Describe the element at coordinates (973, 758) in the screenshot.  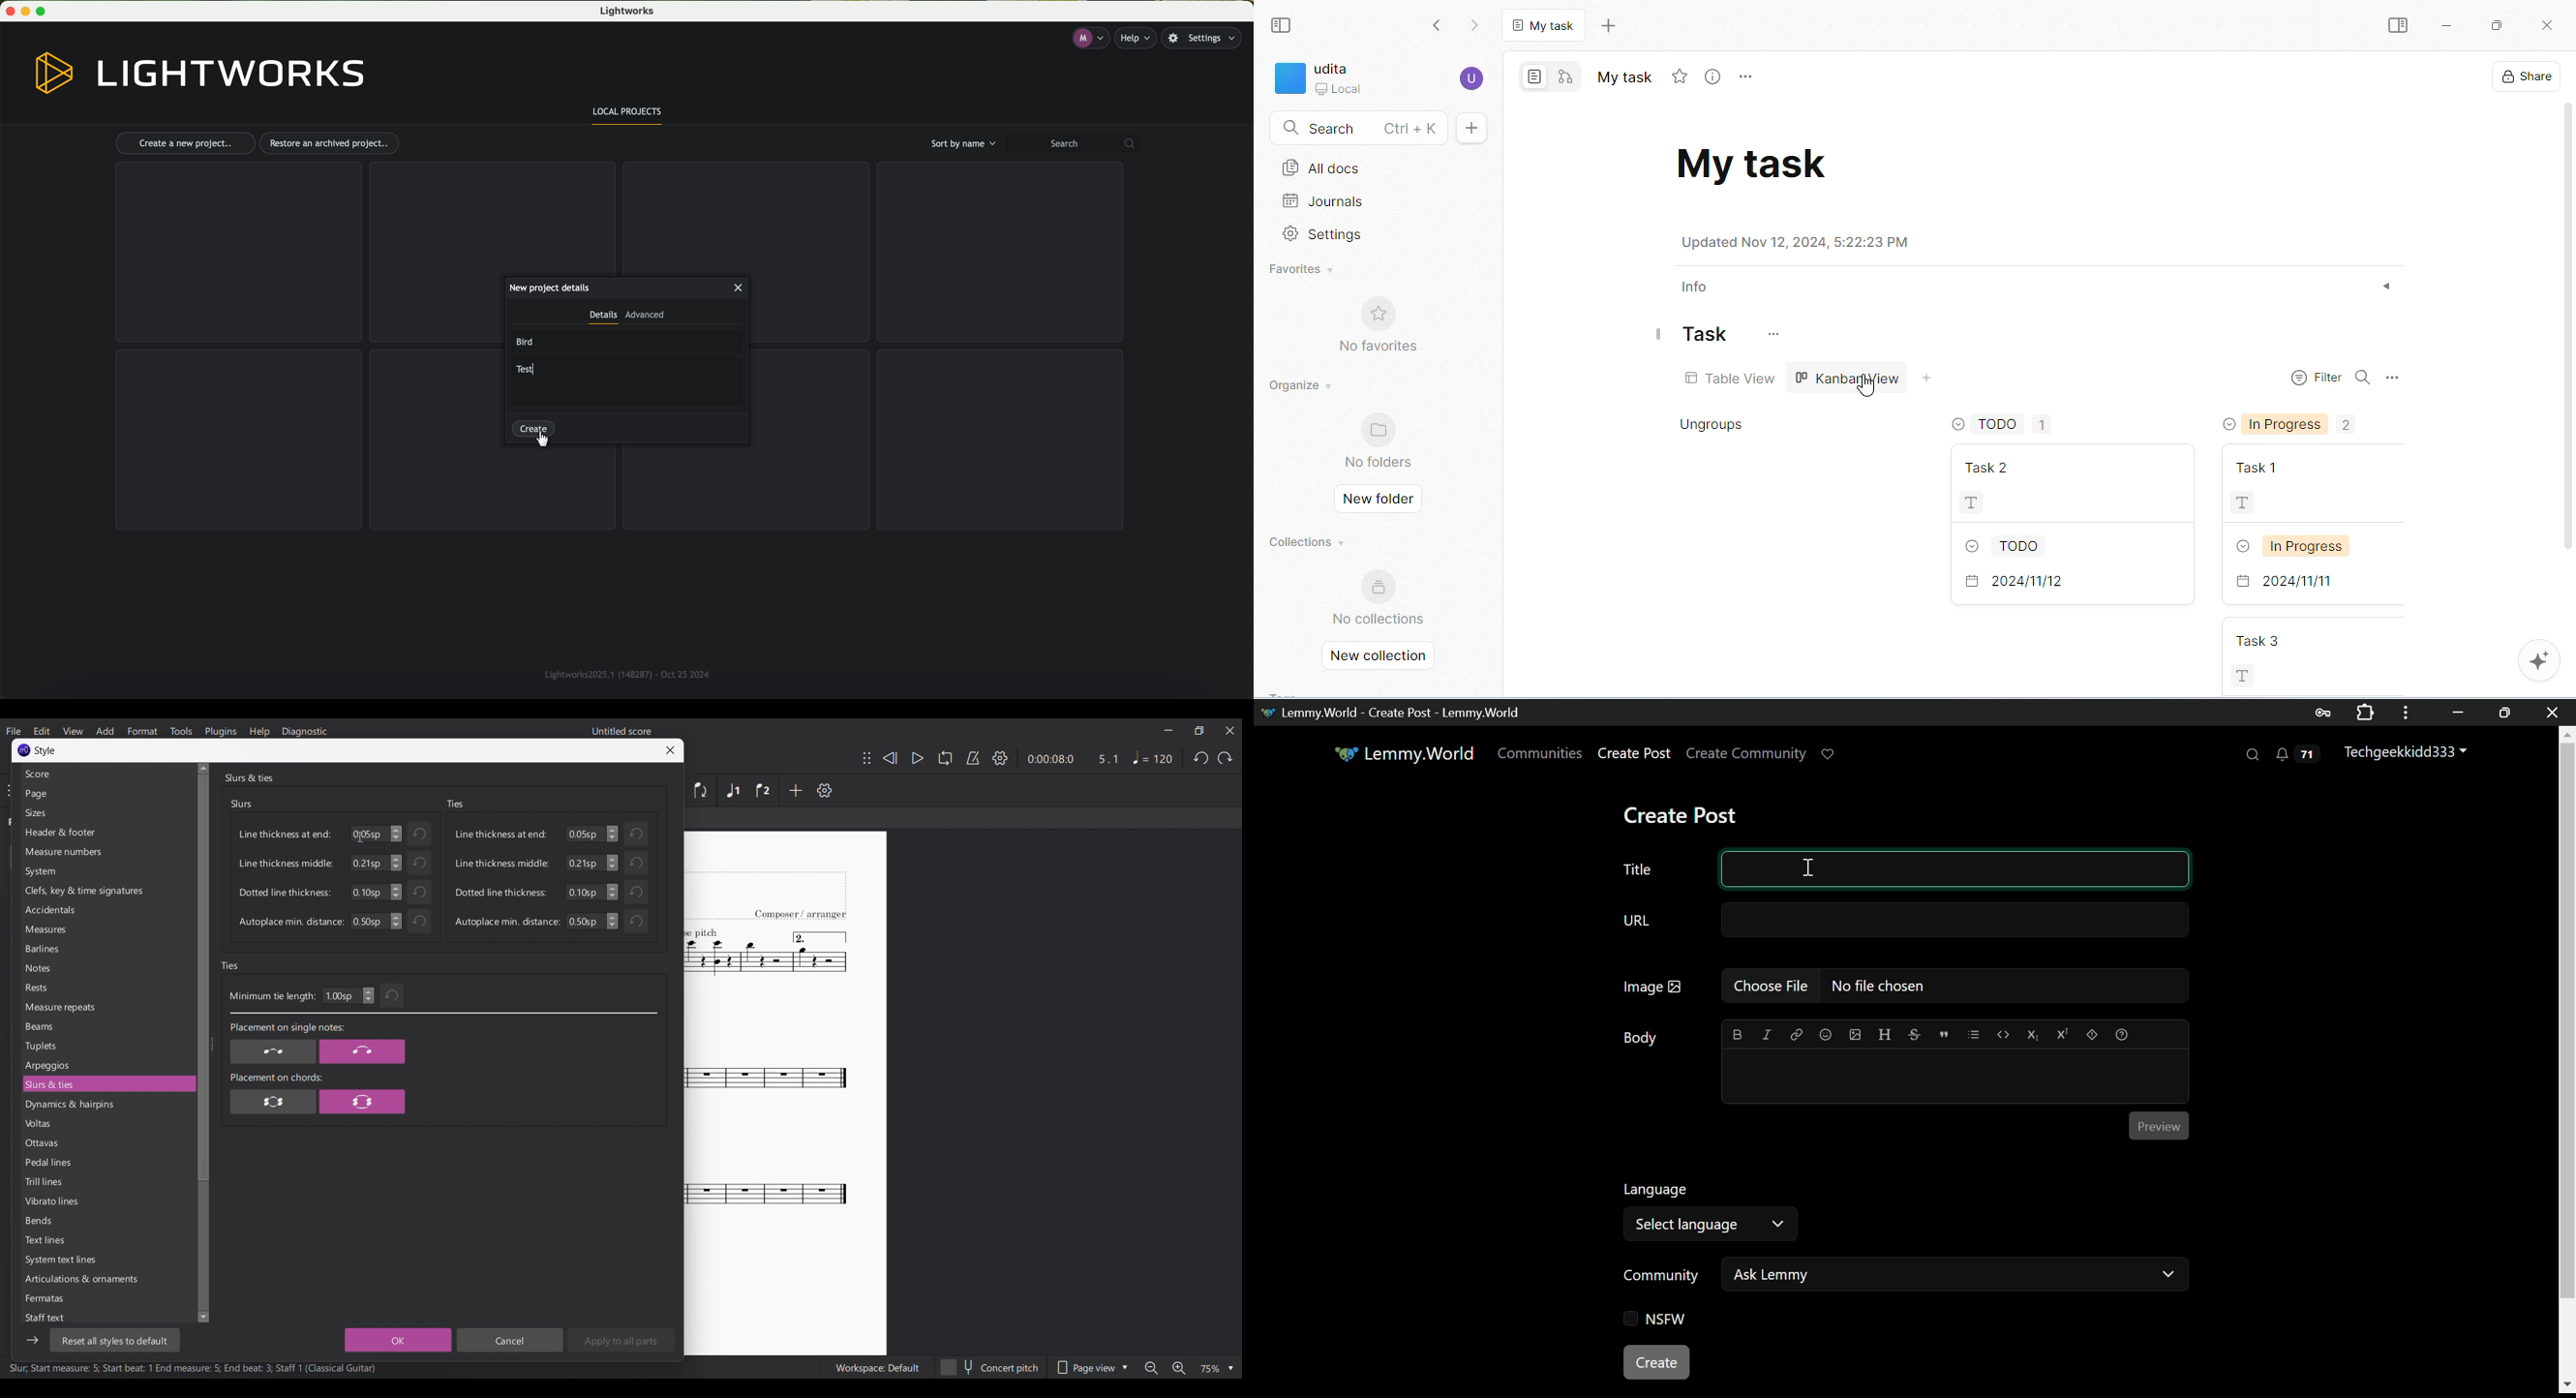
I see `Metronome` at that location.